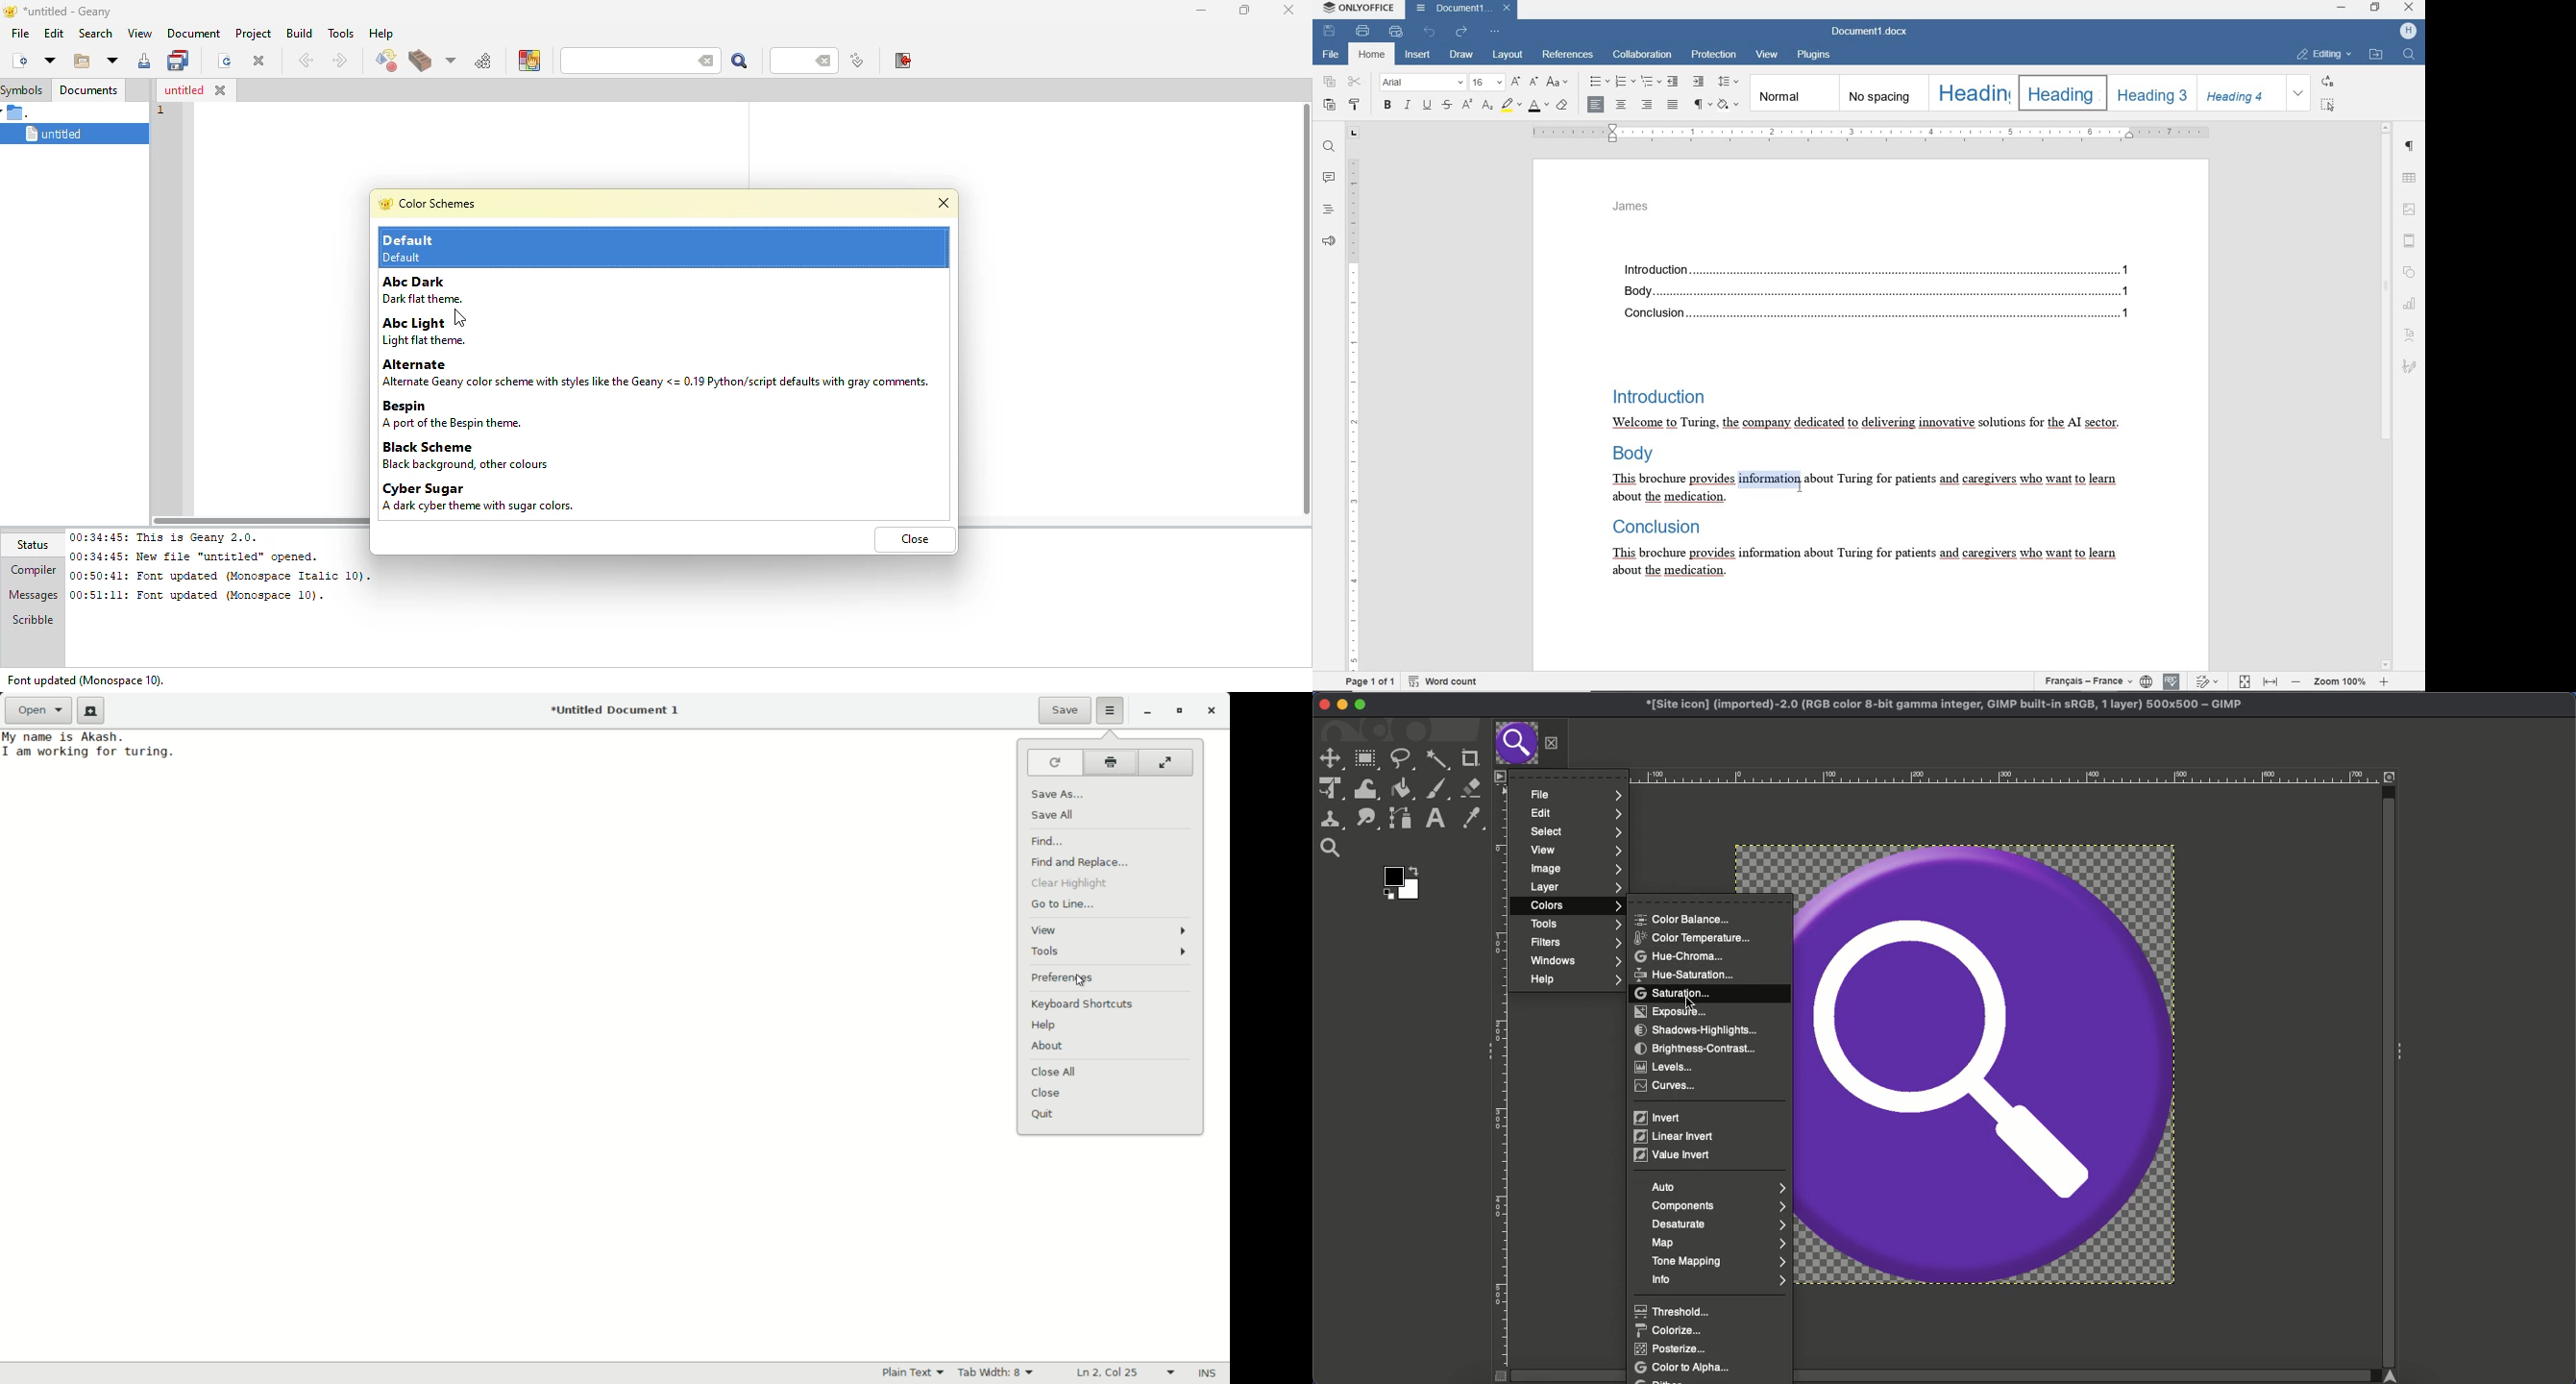  I want to click on Shadows-highlights, so click(1698, 1031).